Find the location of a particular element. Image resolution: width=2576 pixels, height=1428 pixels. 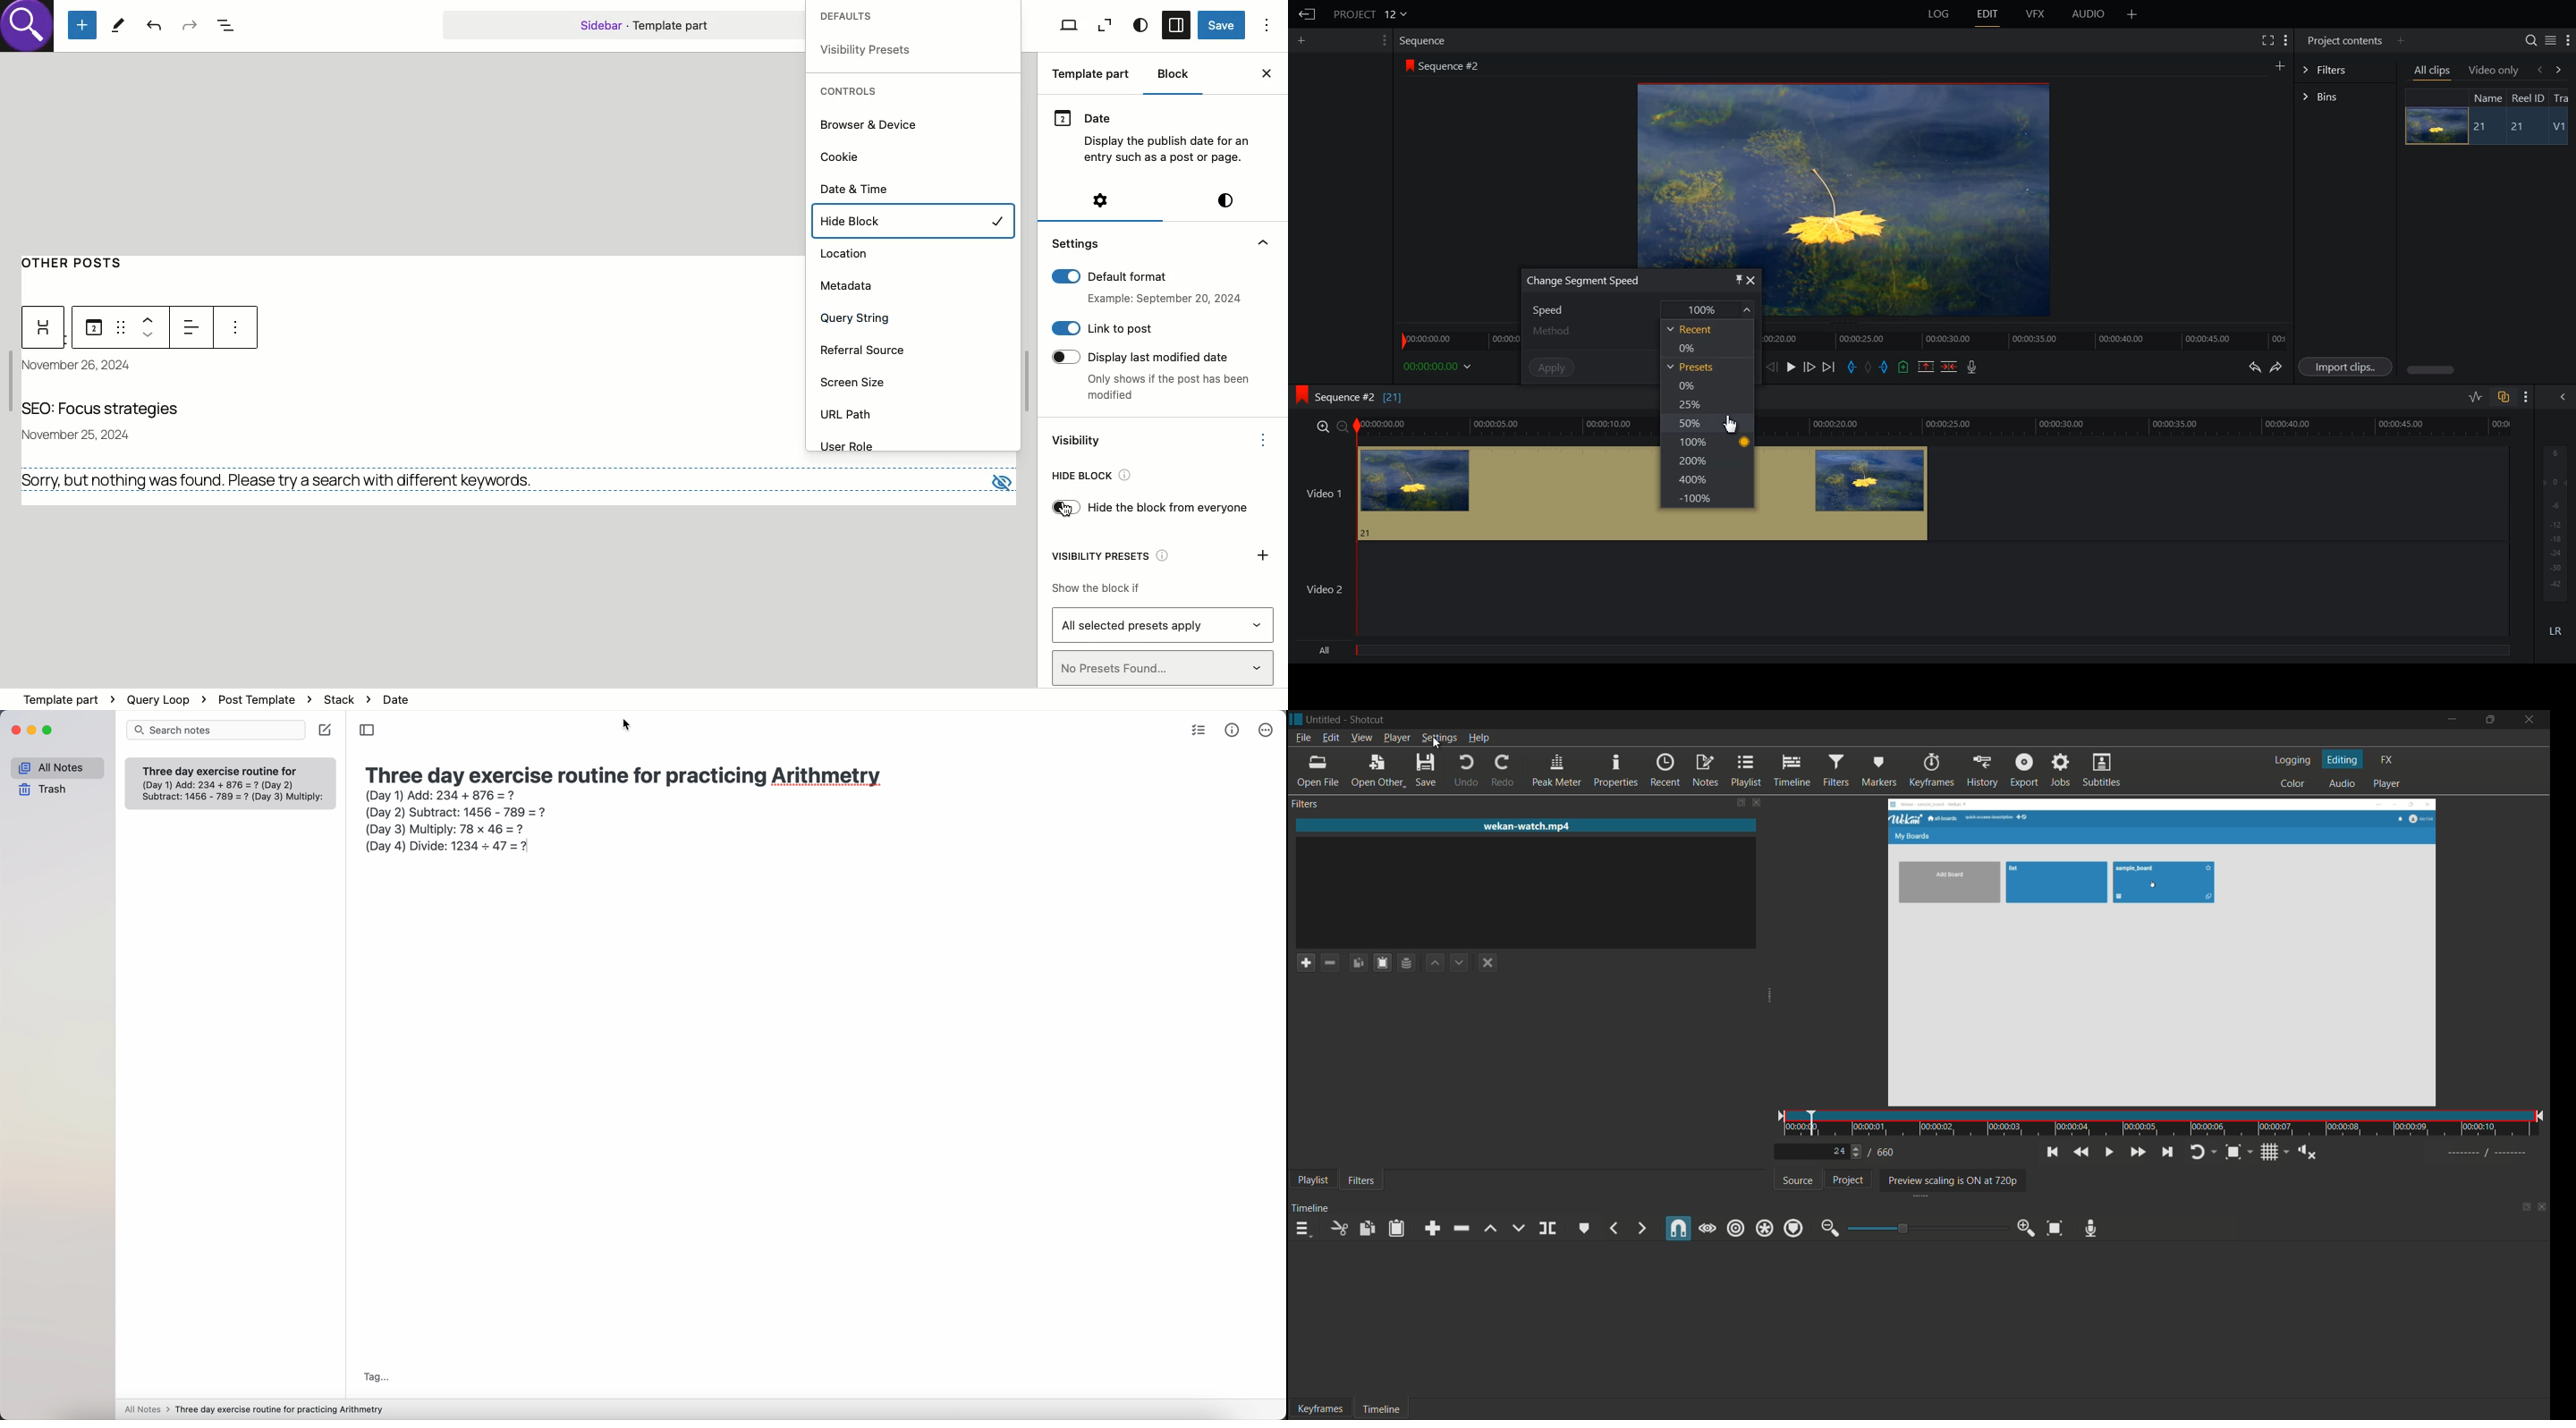

Play is located at coordinates (1792, 367).